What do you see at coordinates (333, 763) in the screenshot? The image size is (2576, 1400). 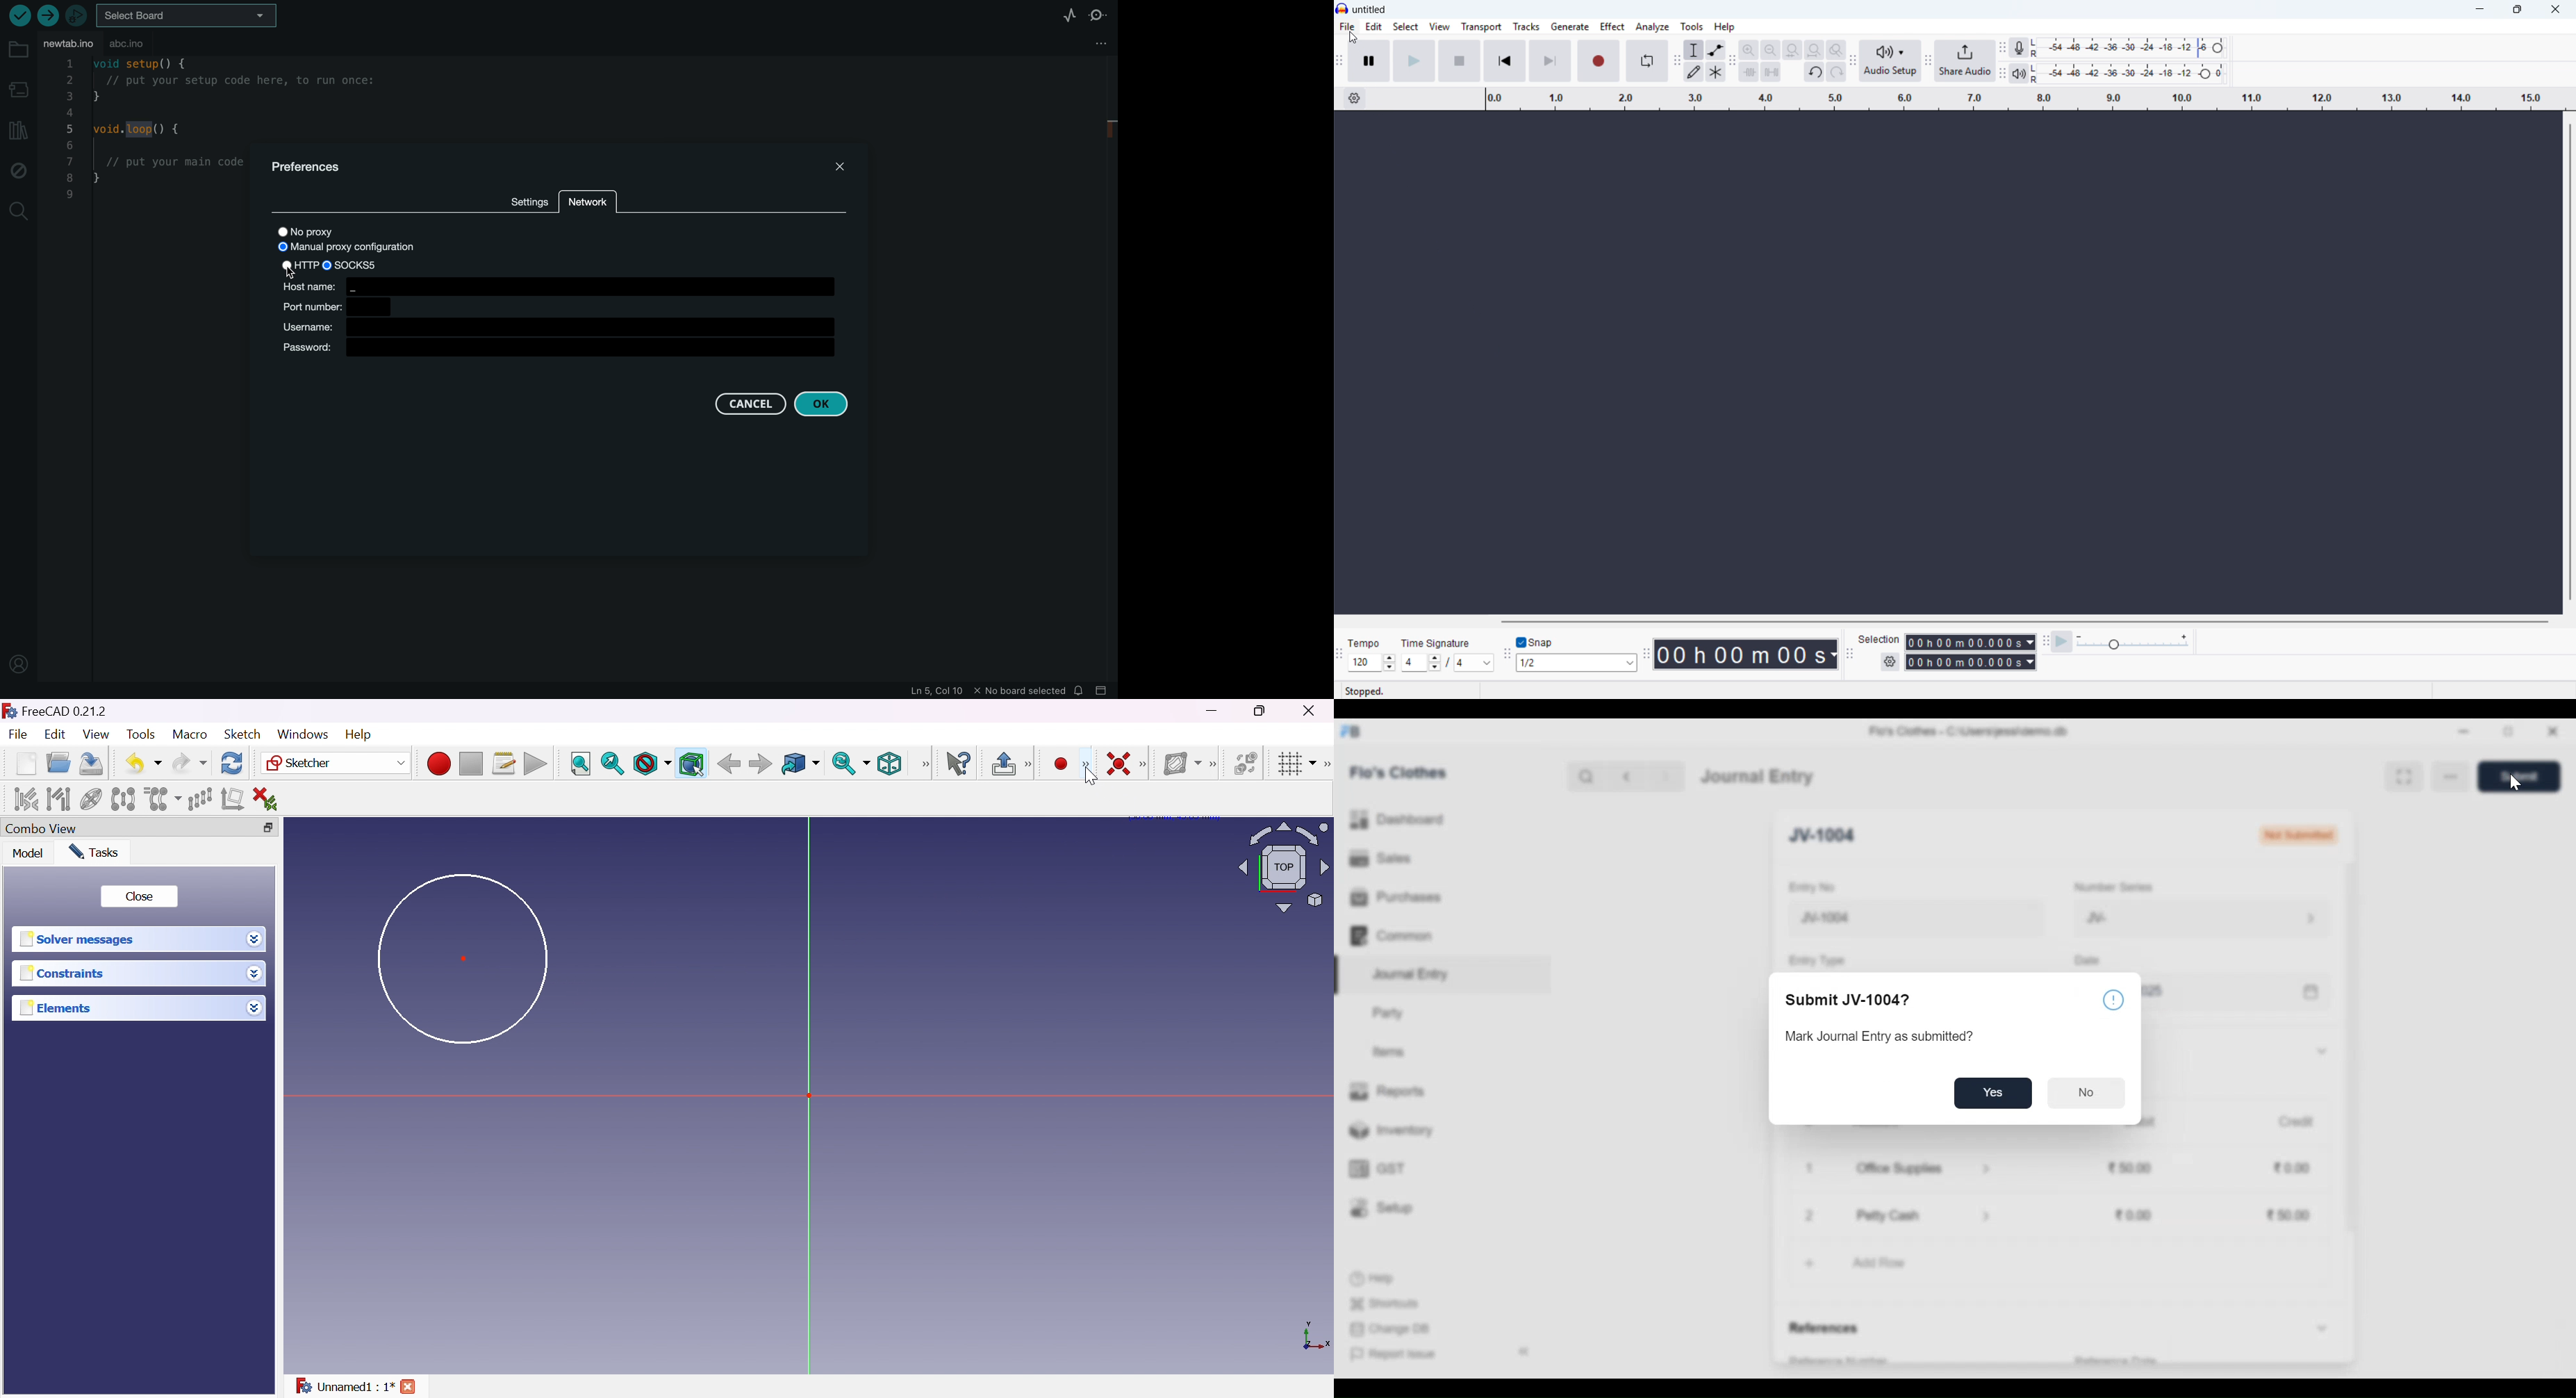 I see `Sketcher` at bounding box center [333, 763].